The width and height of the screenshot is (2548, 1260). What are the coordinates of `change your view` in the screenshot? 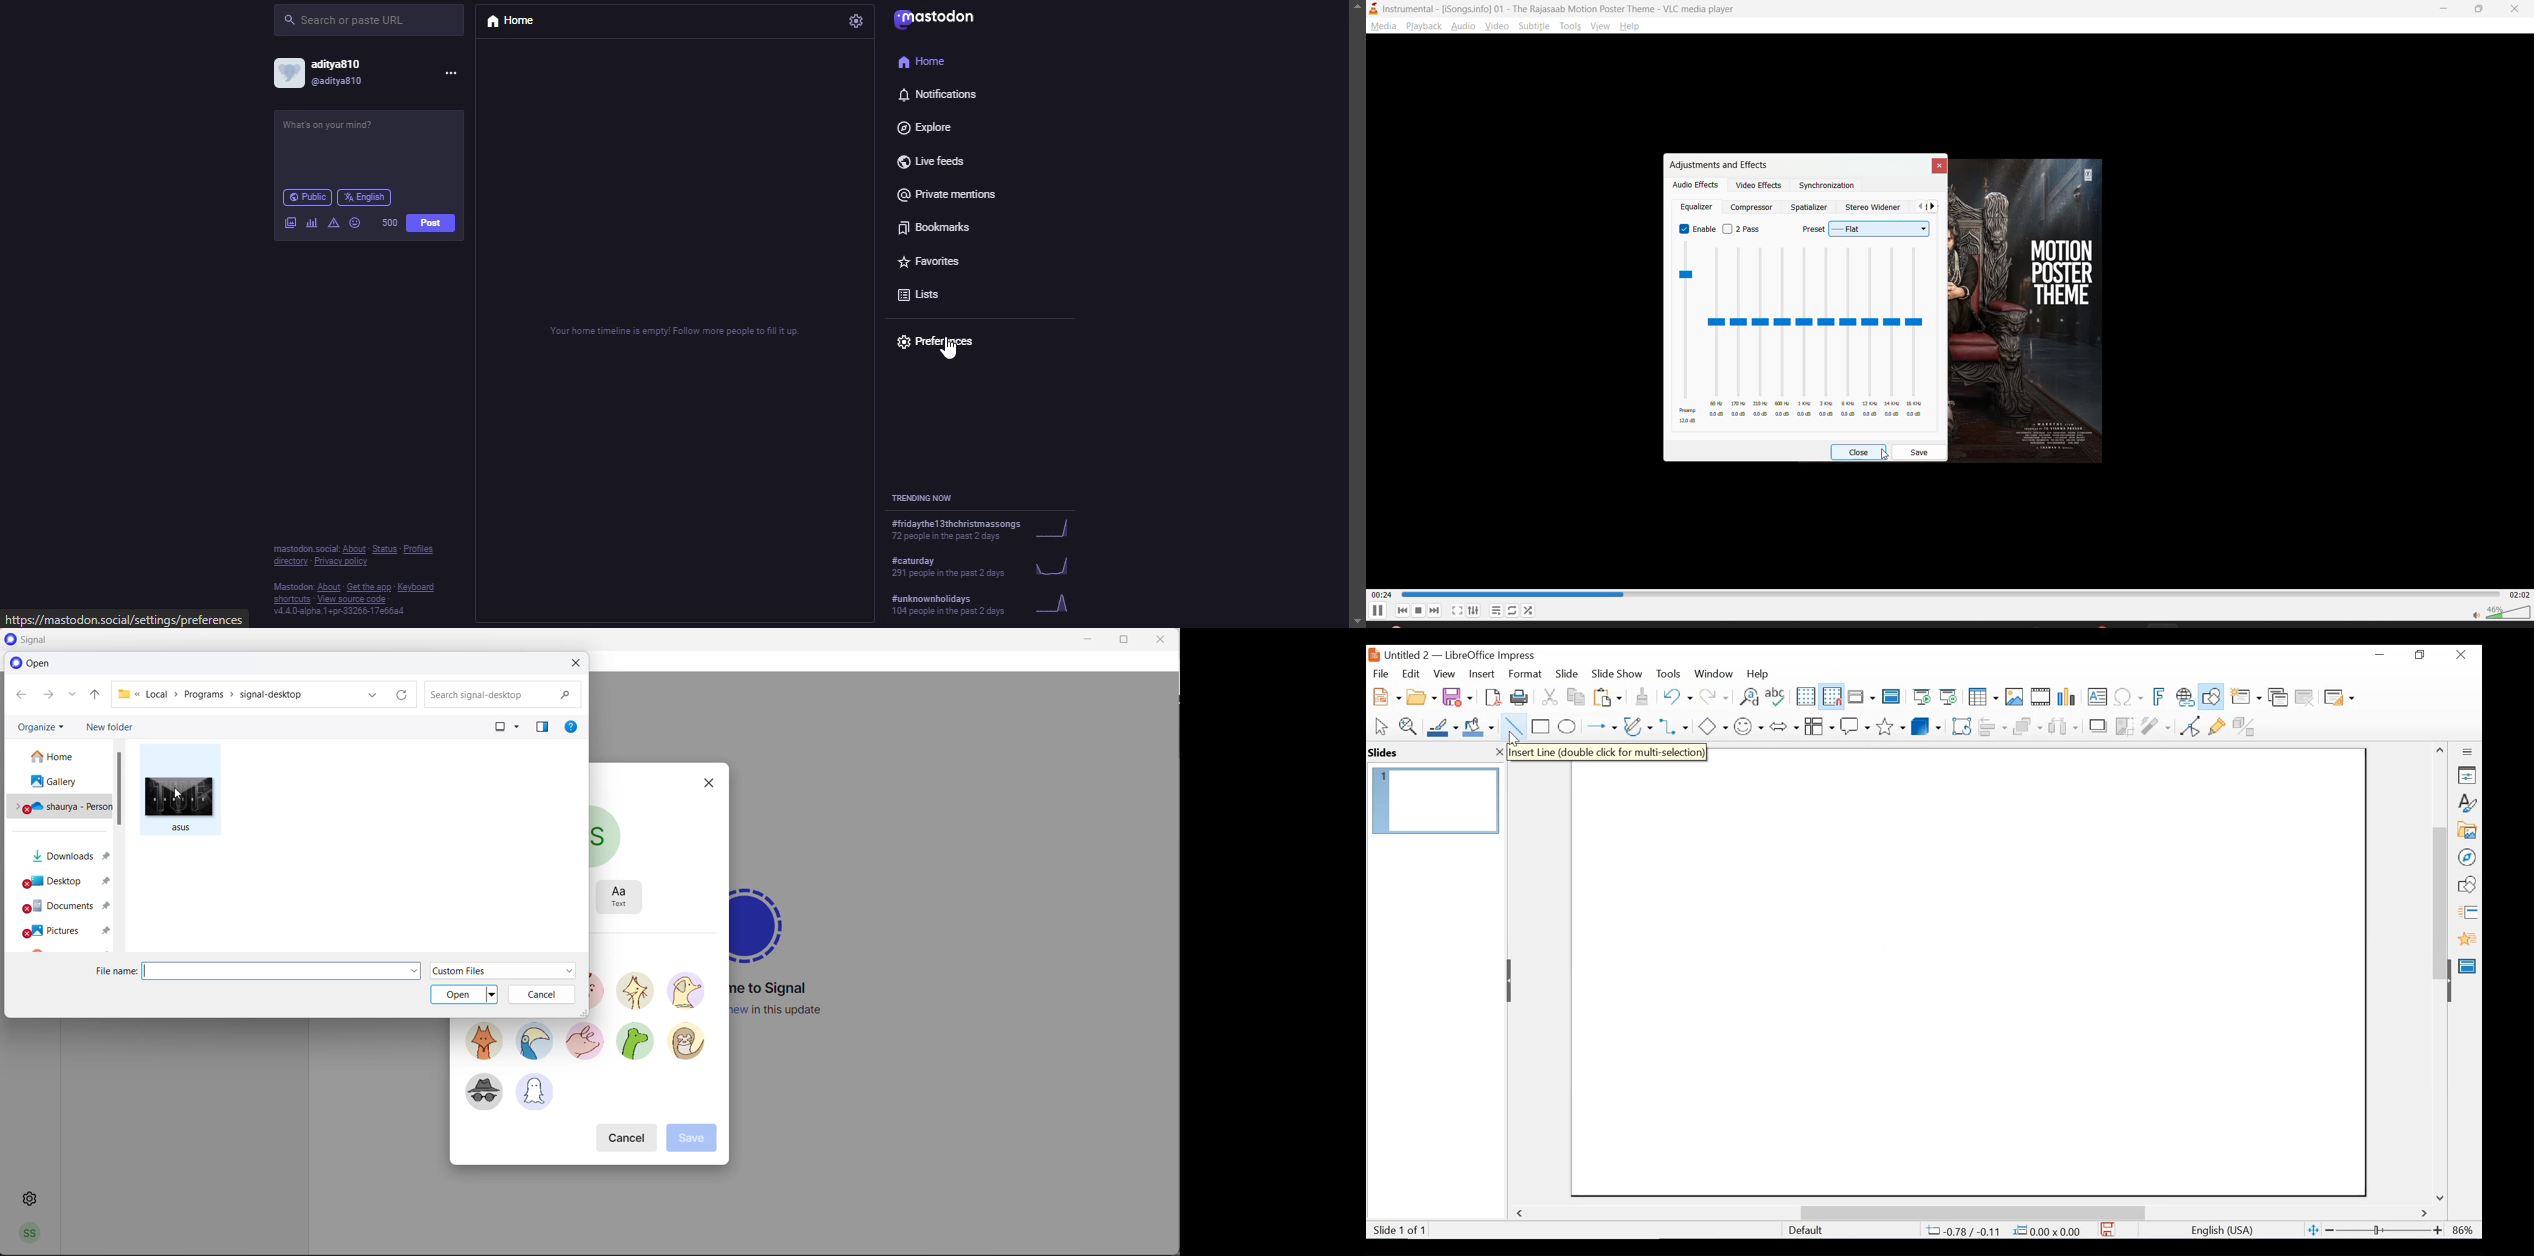 It's located at (499, 727).